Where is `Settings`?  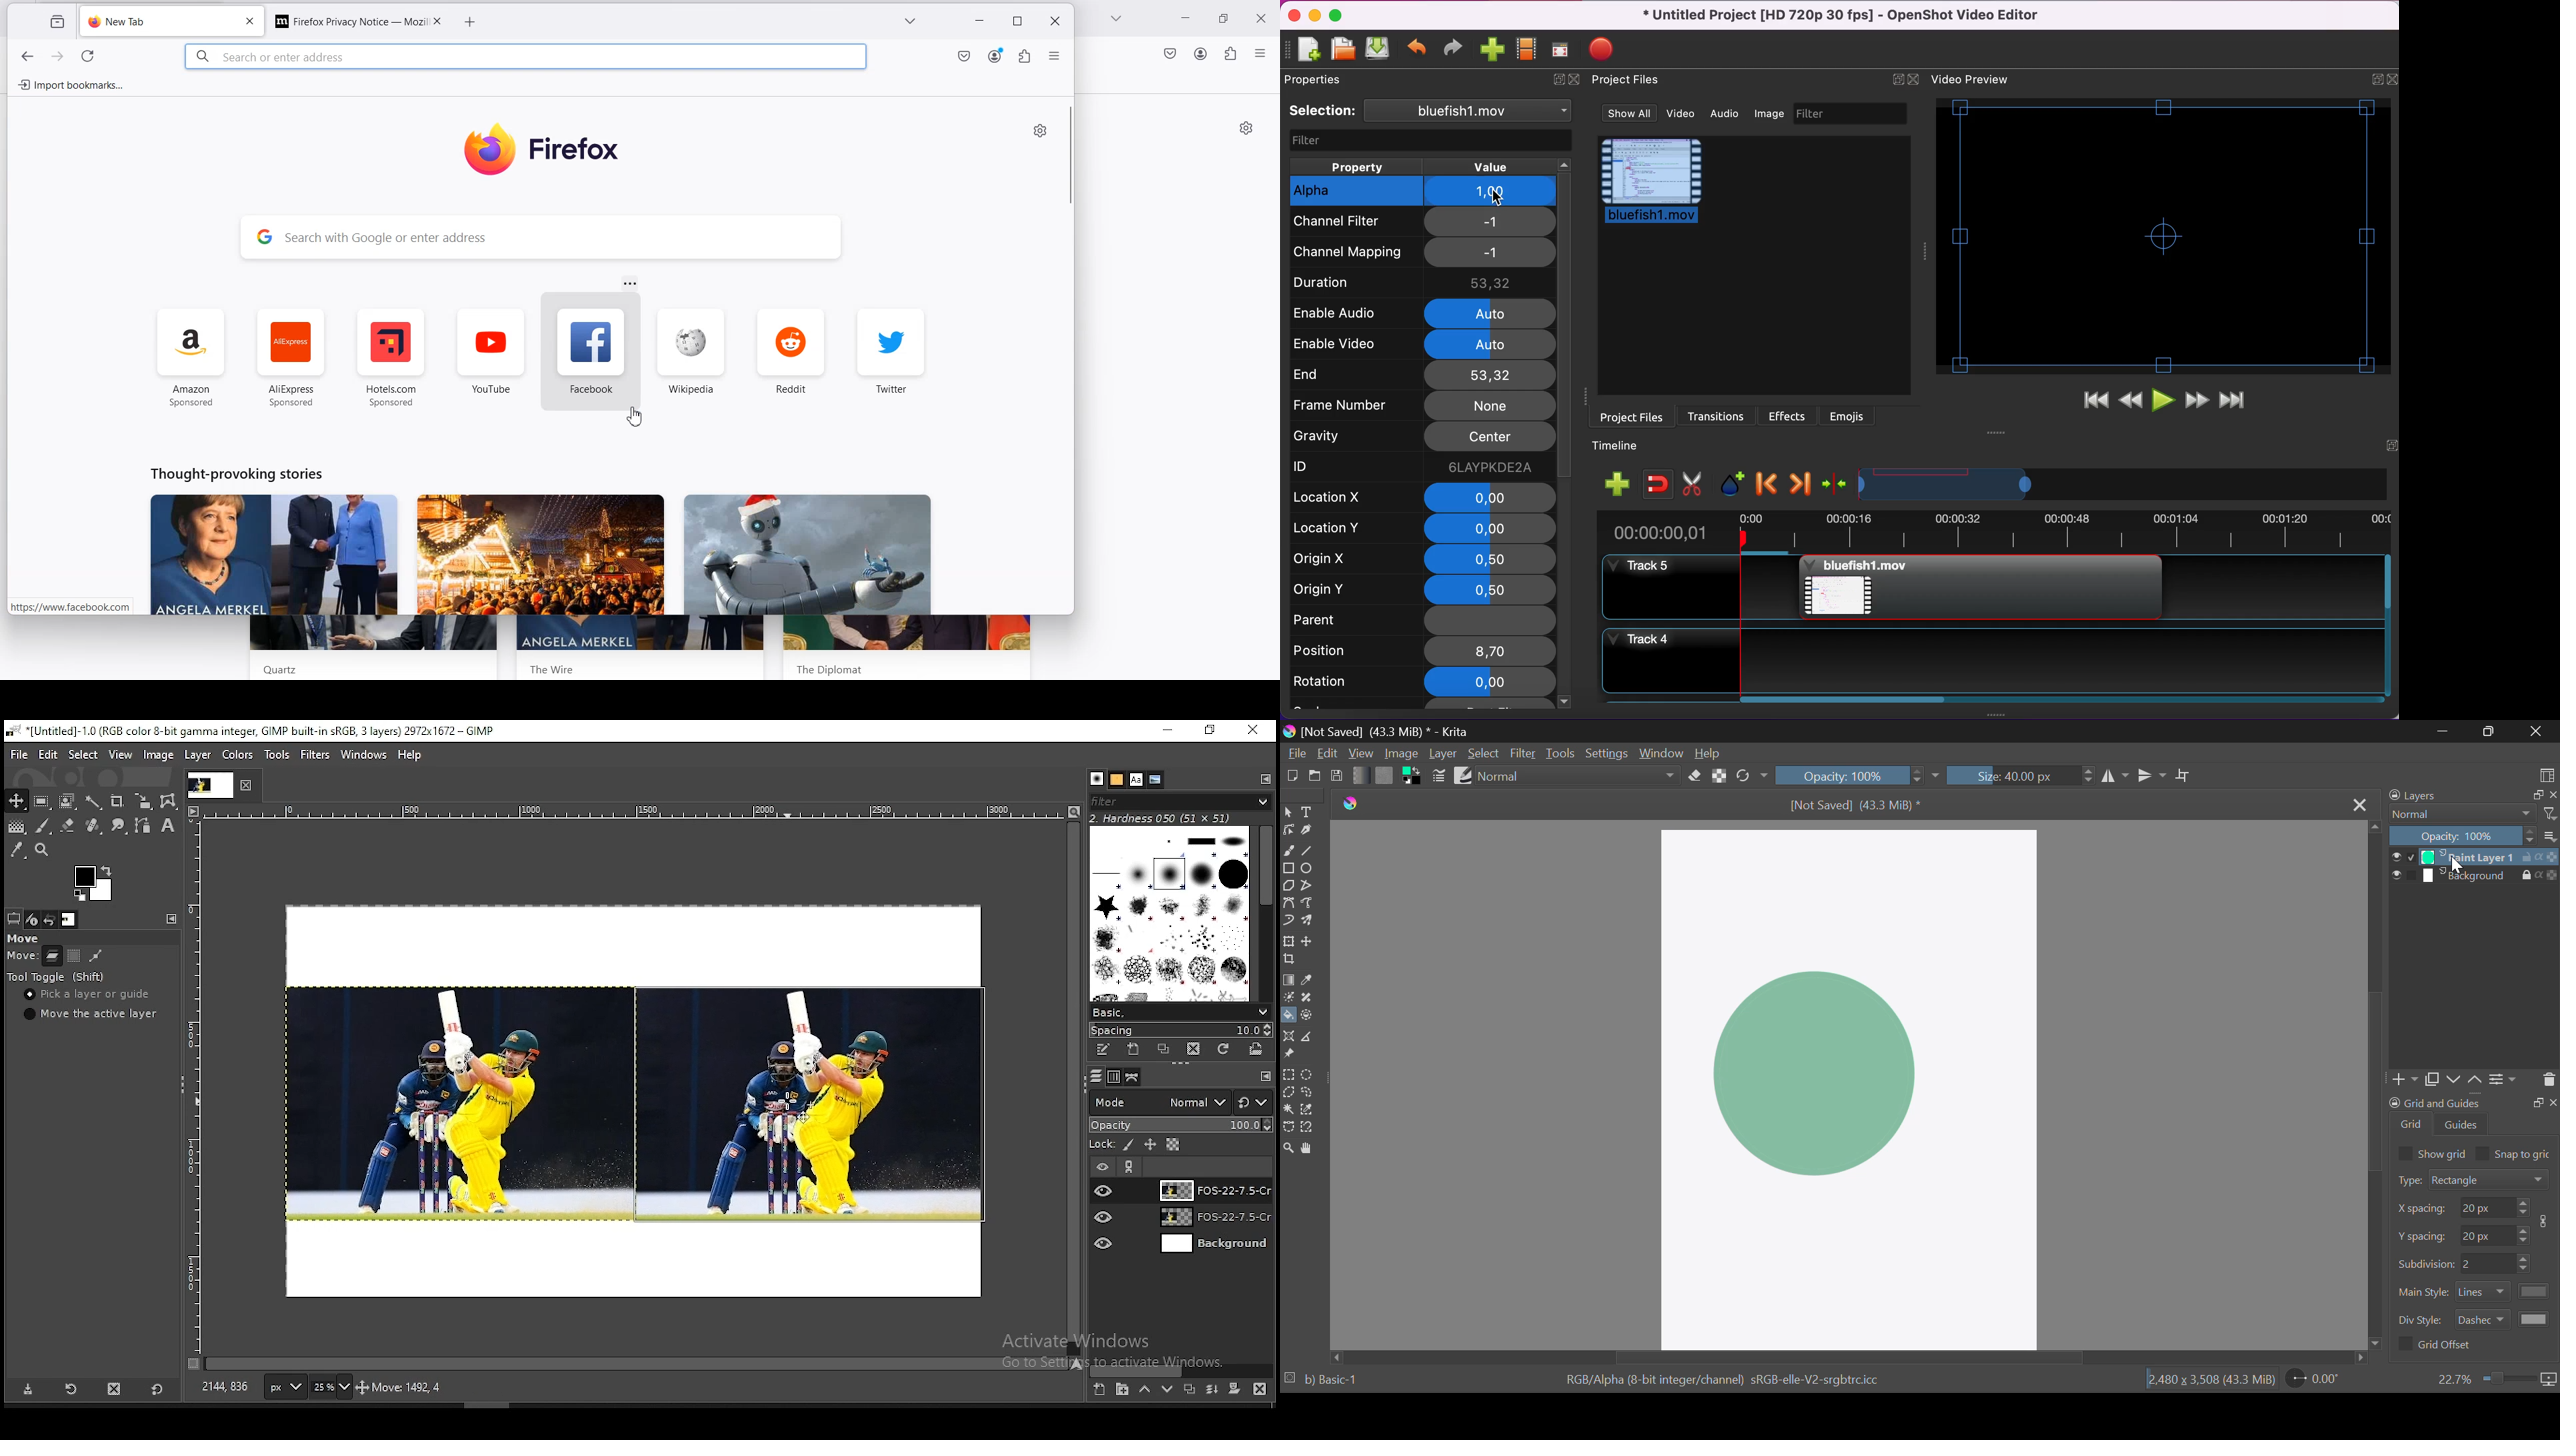
Settings is located at coordinates (1605, 753).